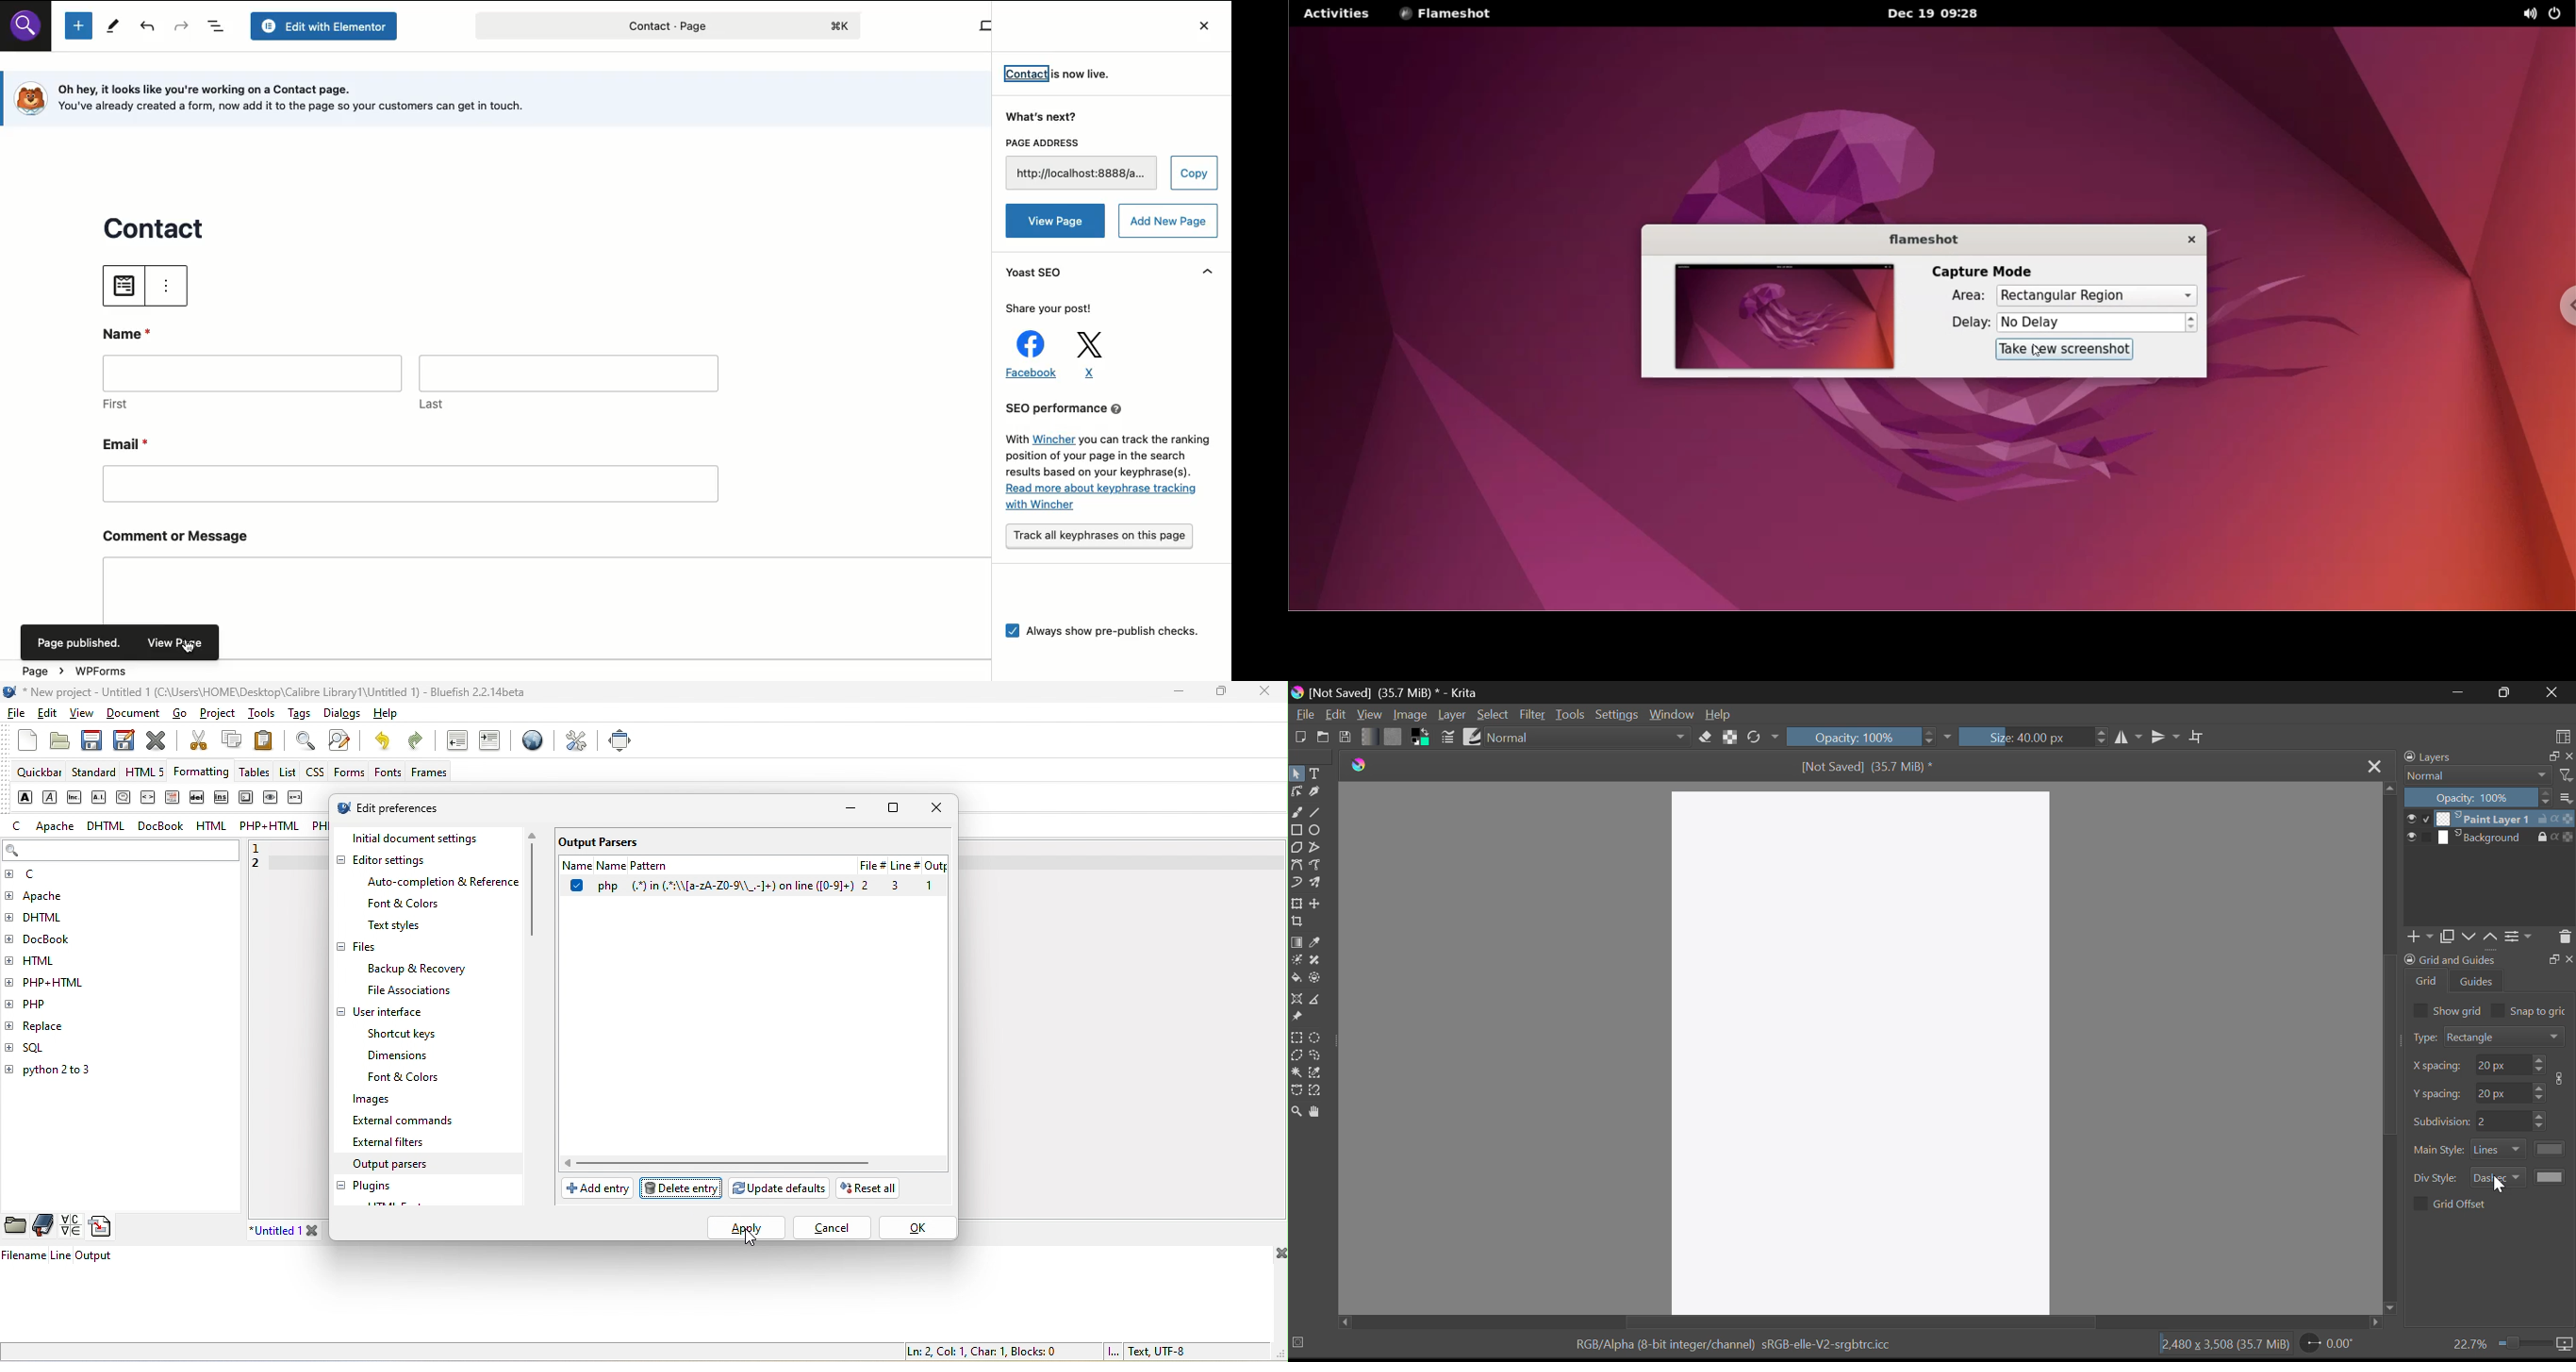  What do you see at coordinates (1056, 220) in the screenshot?
I see `View page` at bounding box center [1056, 220].